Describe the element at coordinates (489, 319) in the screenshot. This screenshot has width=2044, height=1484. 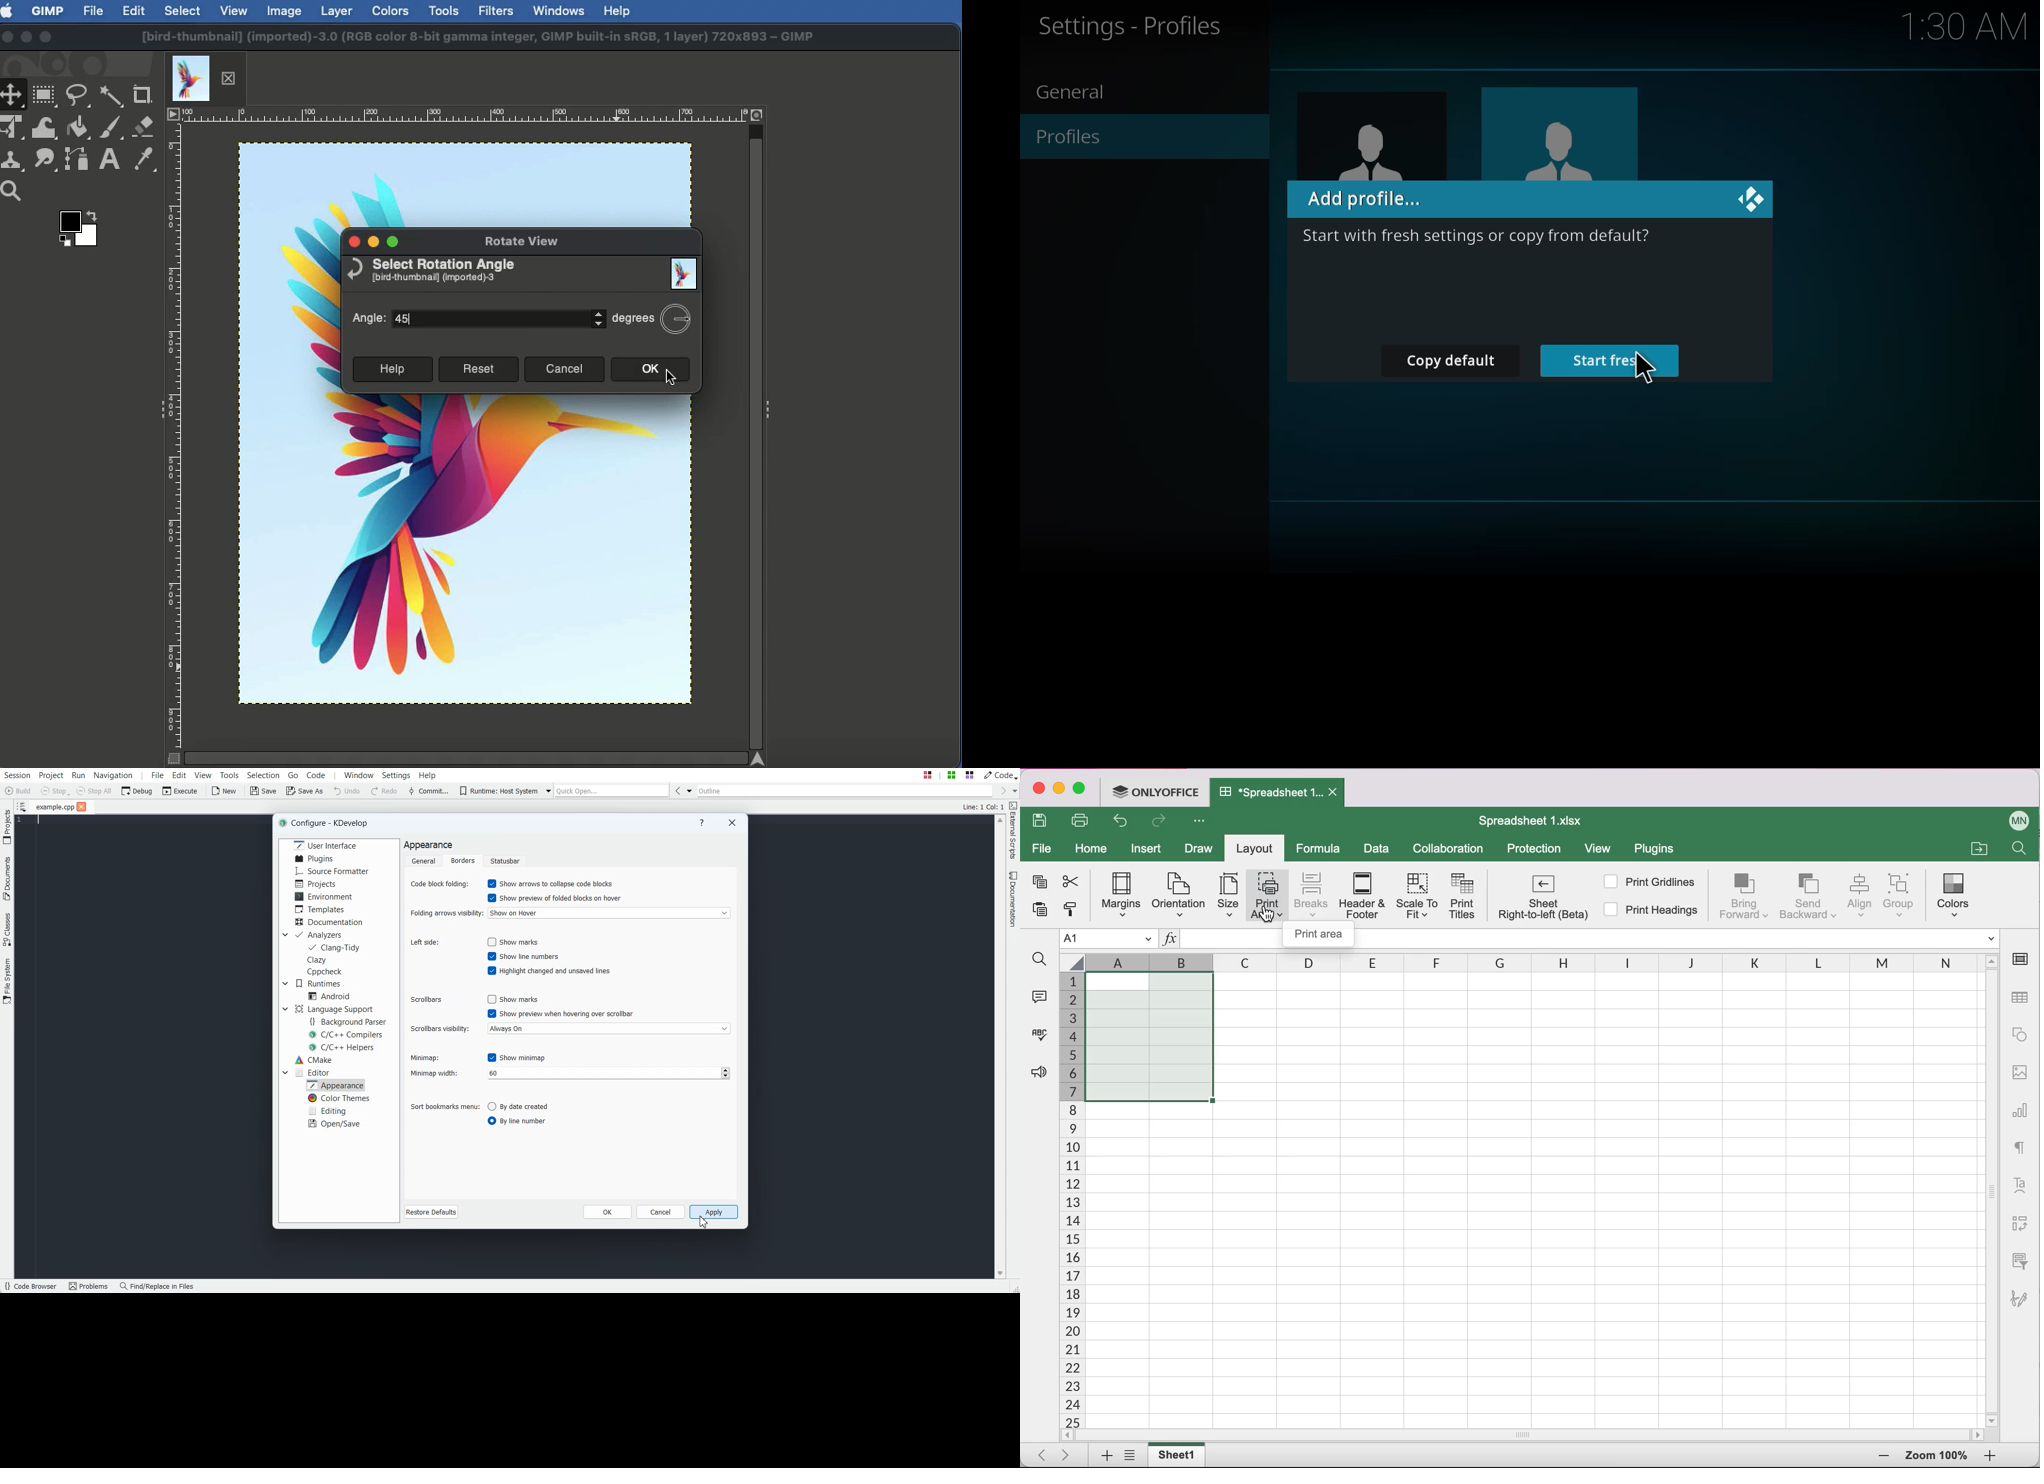
I see `45` at that location.